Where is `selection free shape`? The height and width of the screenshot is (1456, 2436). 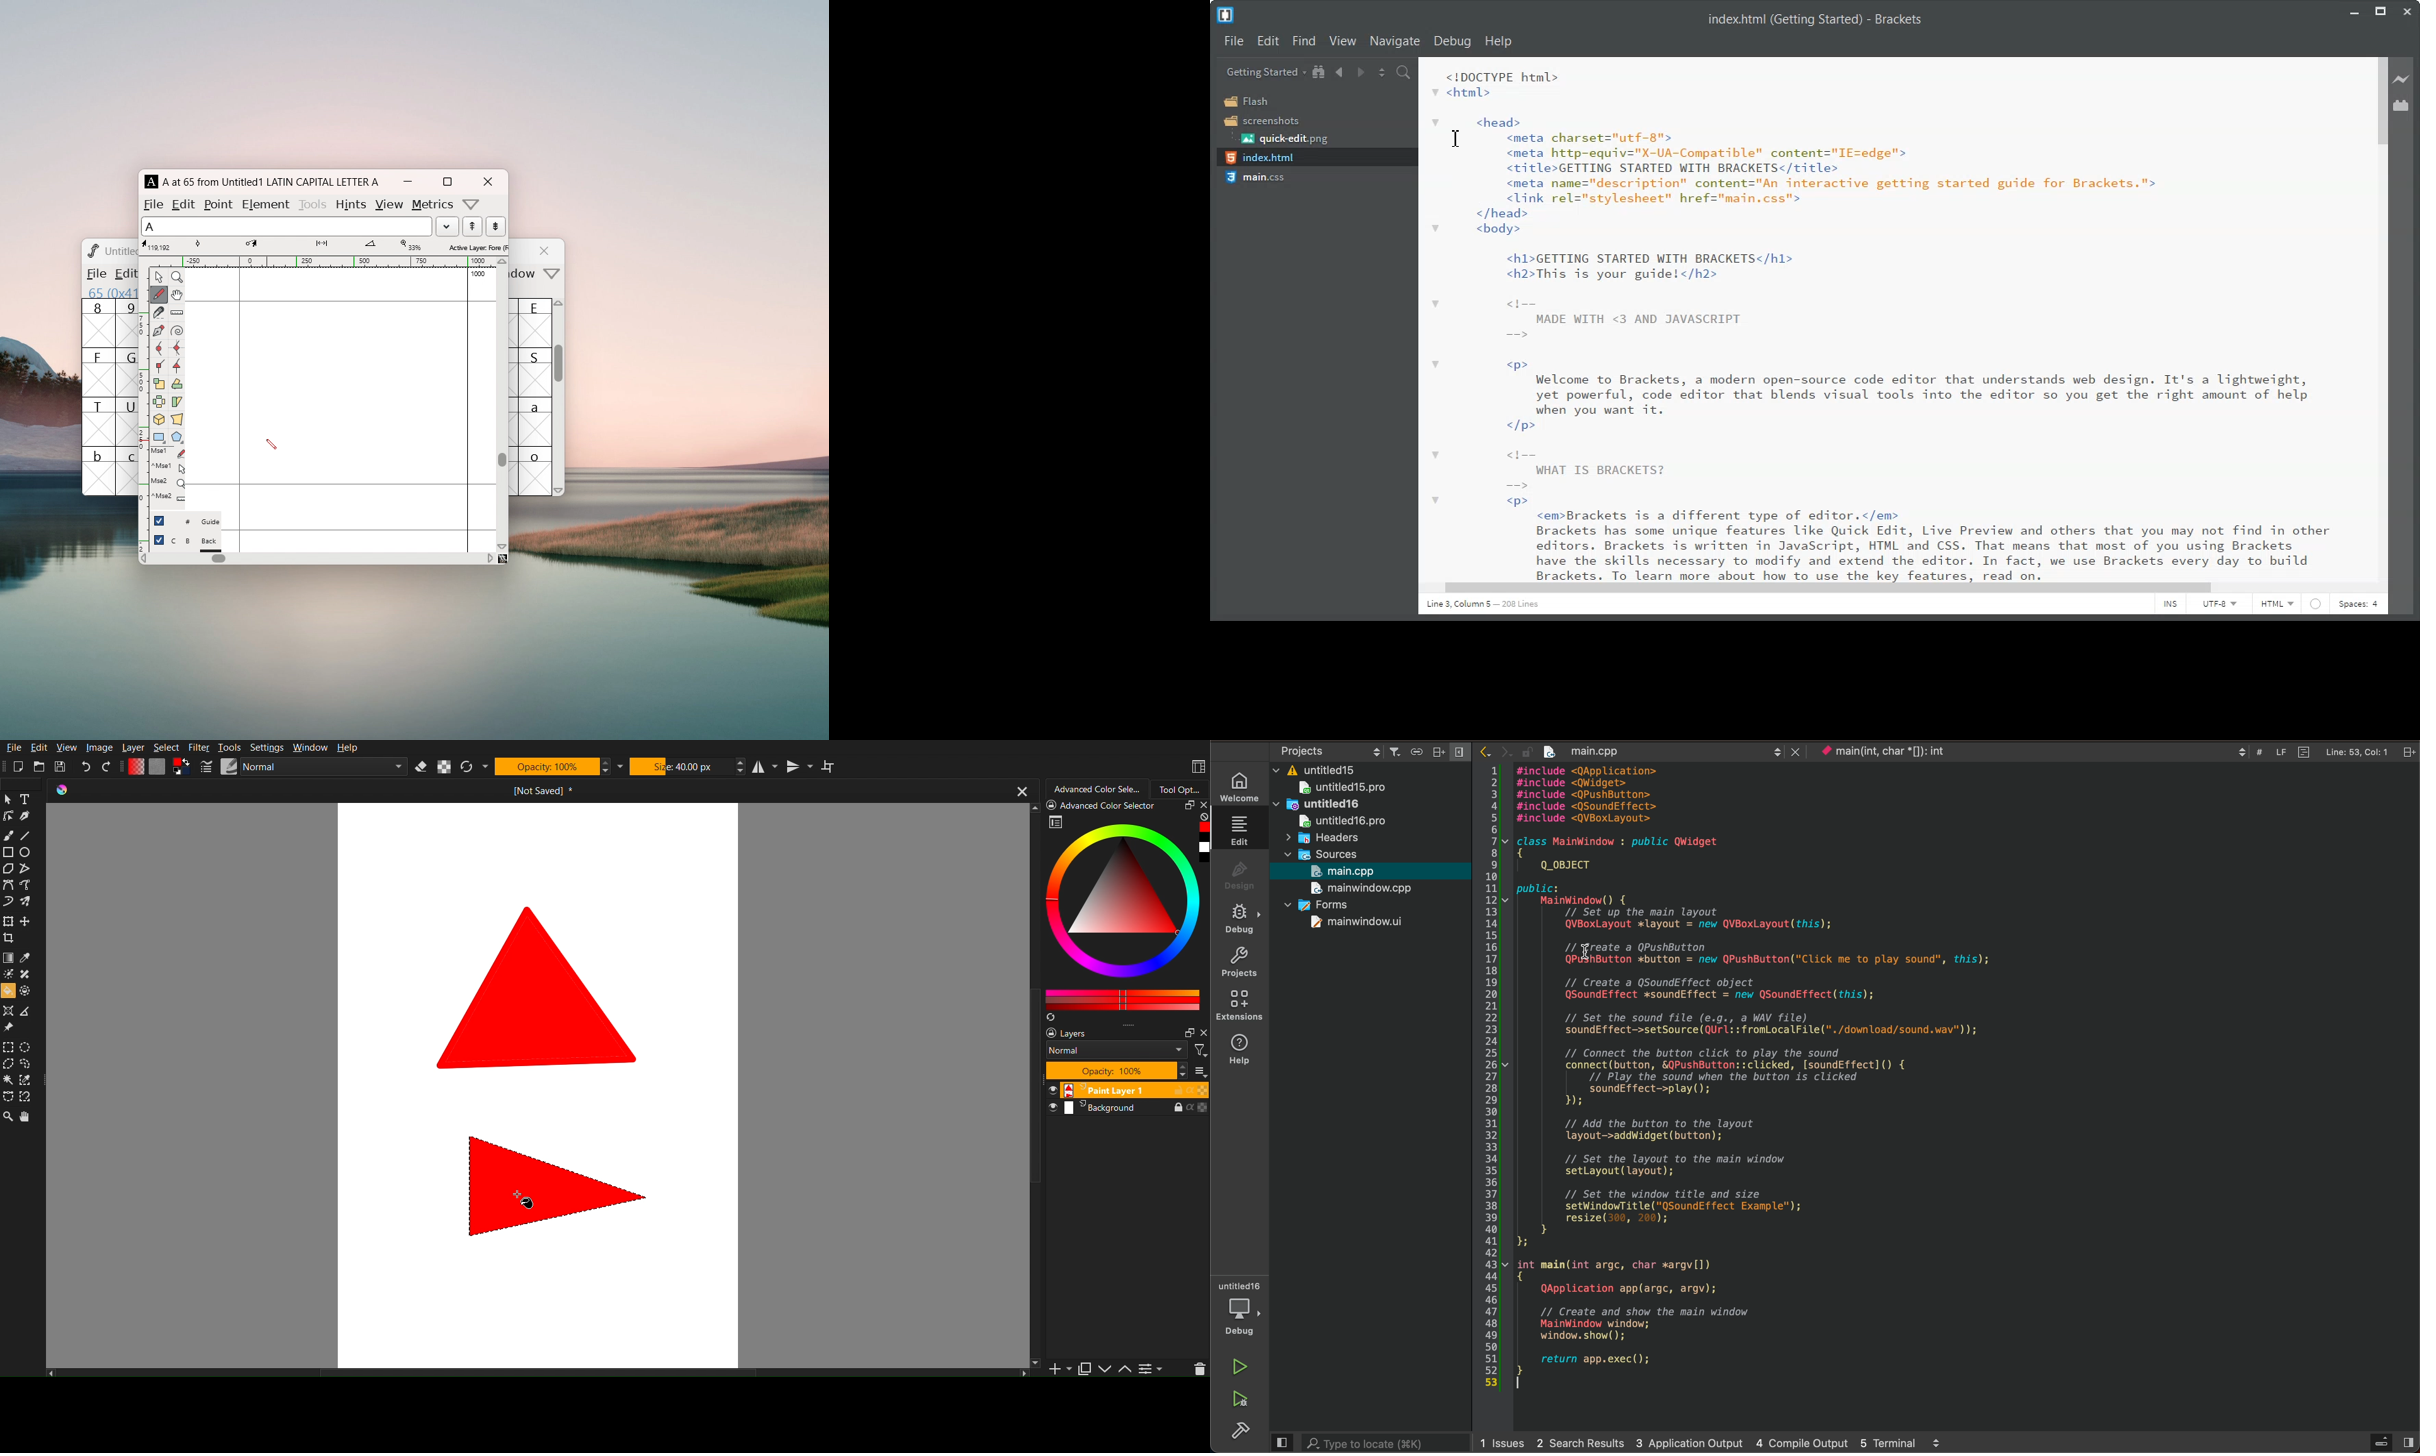
selection free shape is located at coordinates (8, 1096).